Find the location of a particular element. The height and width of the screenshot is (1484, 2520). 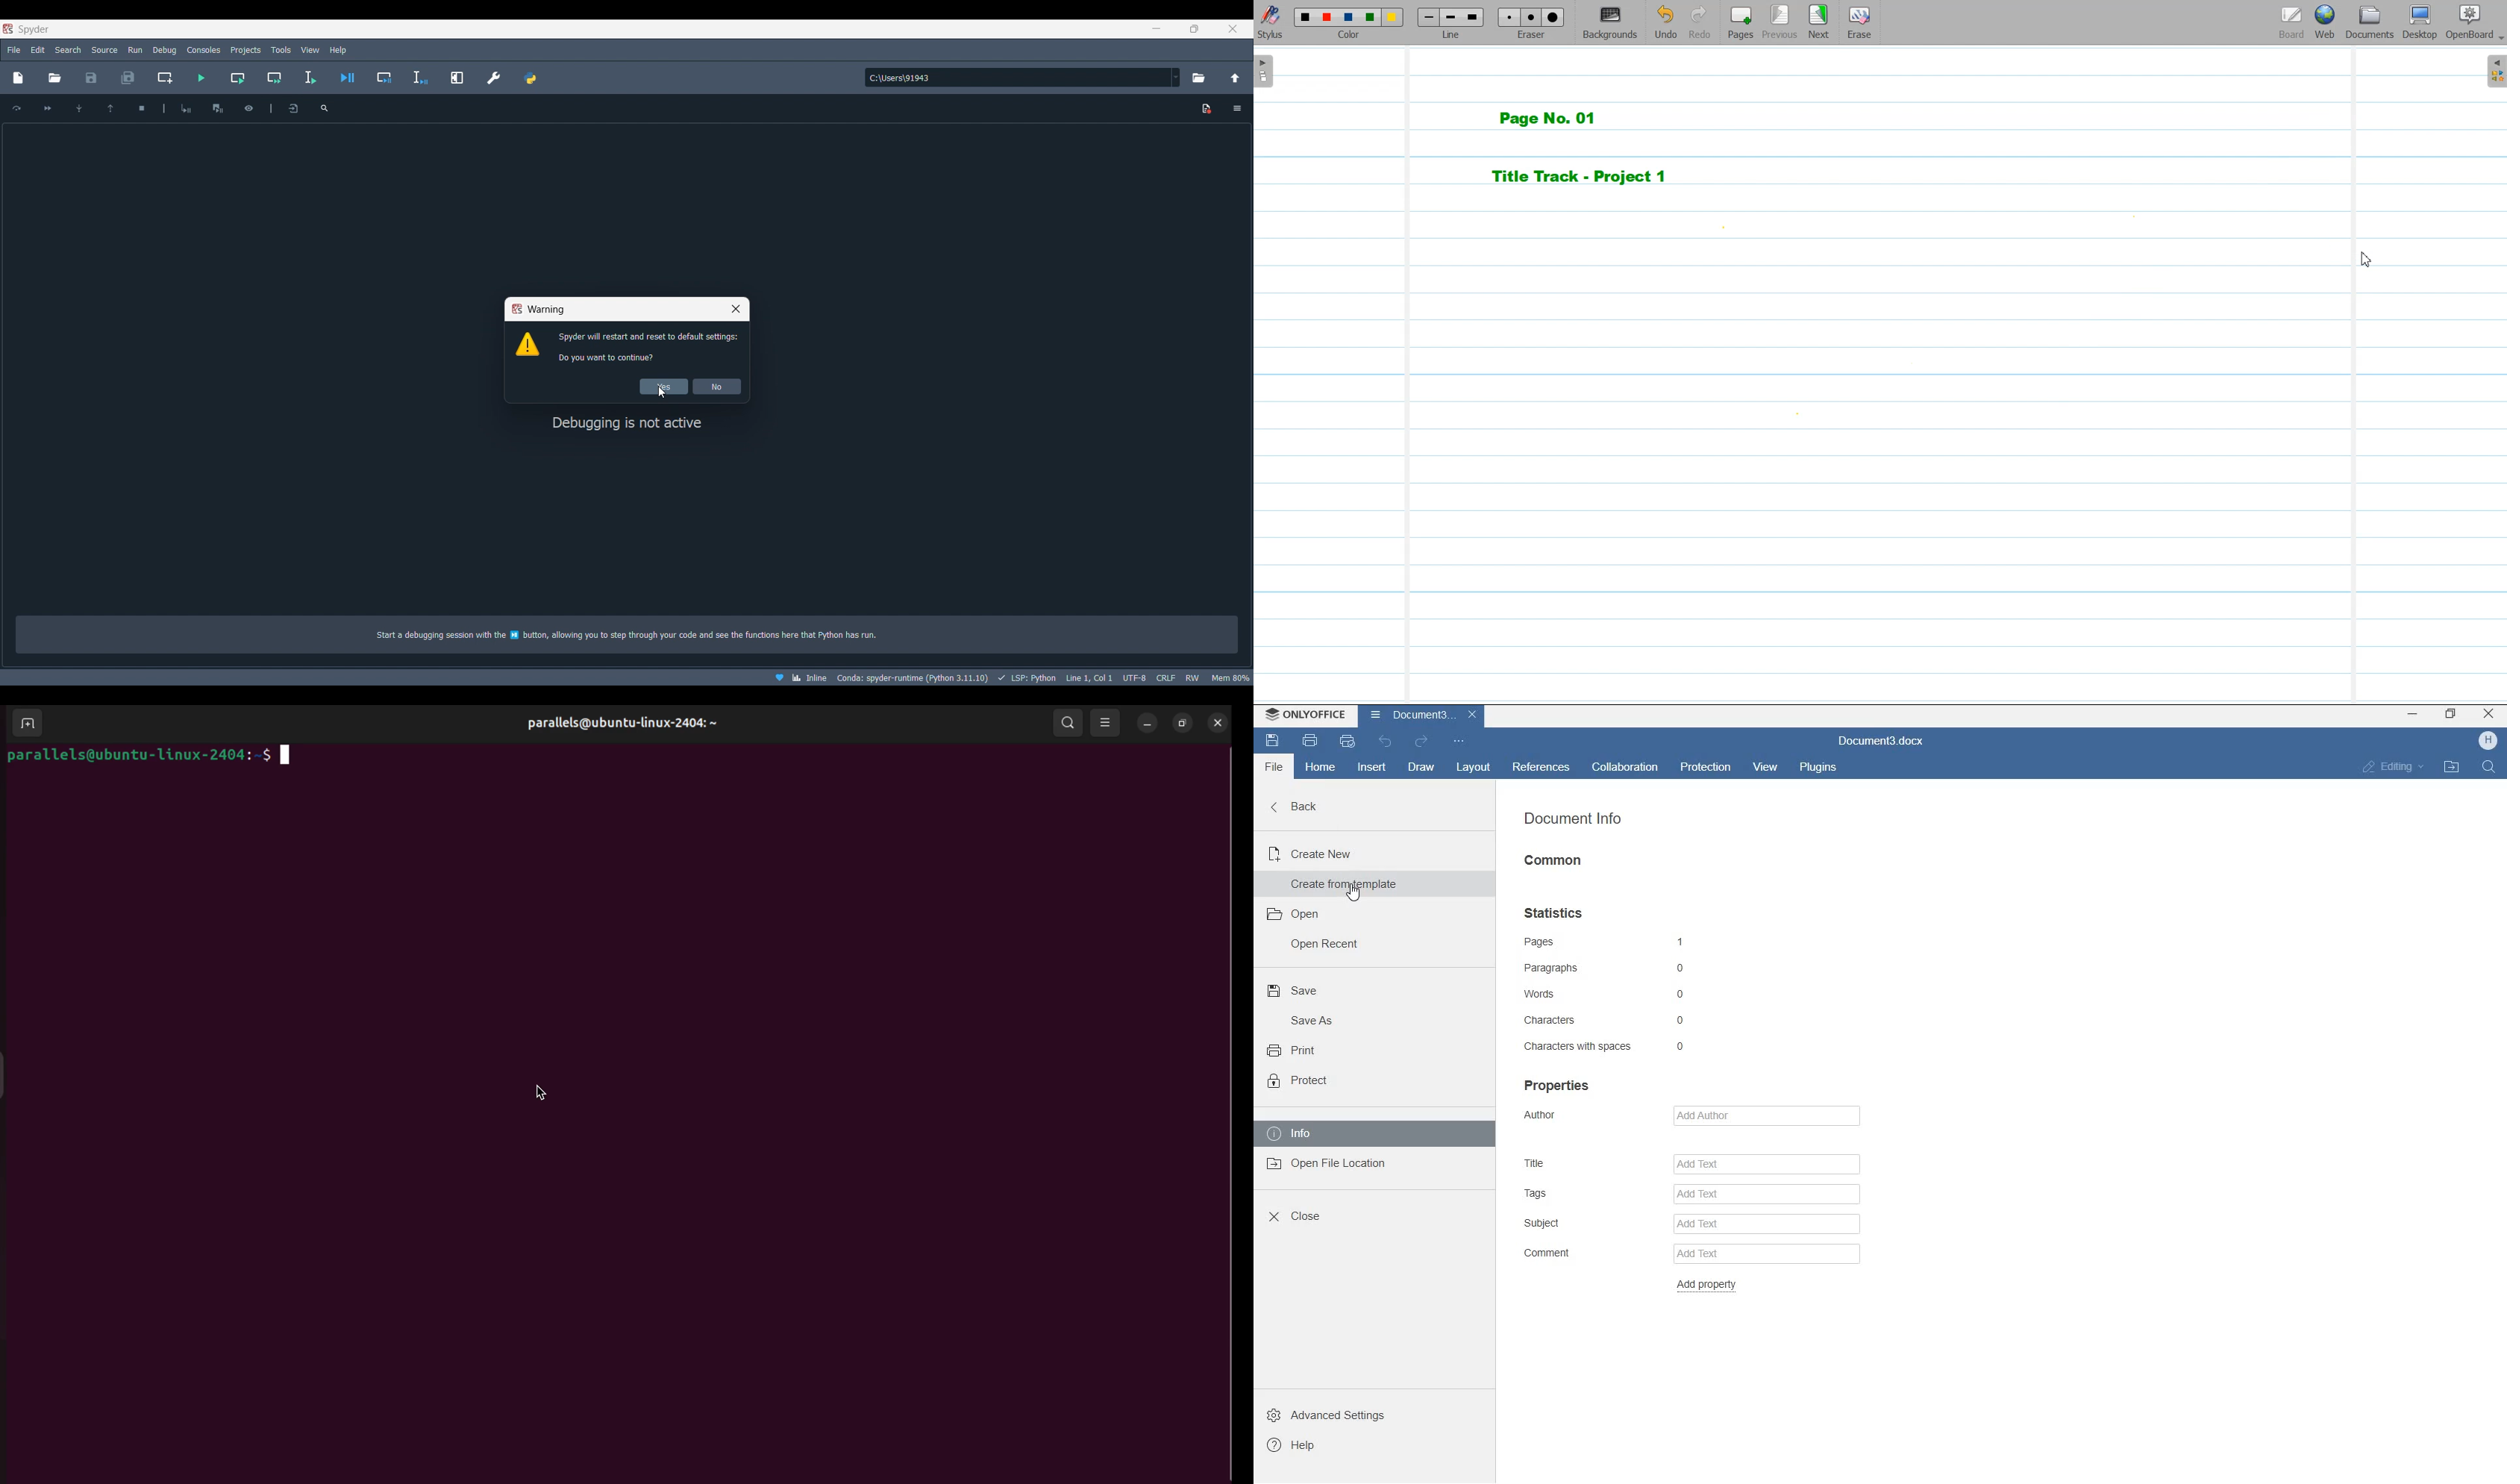

print is located at coordinates (1309, 741).